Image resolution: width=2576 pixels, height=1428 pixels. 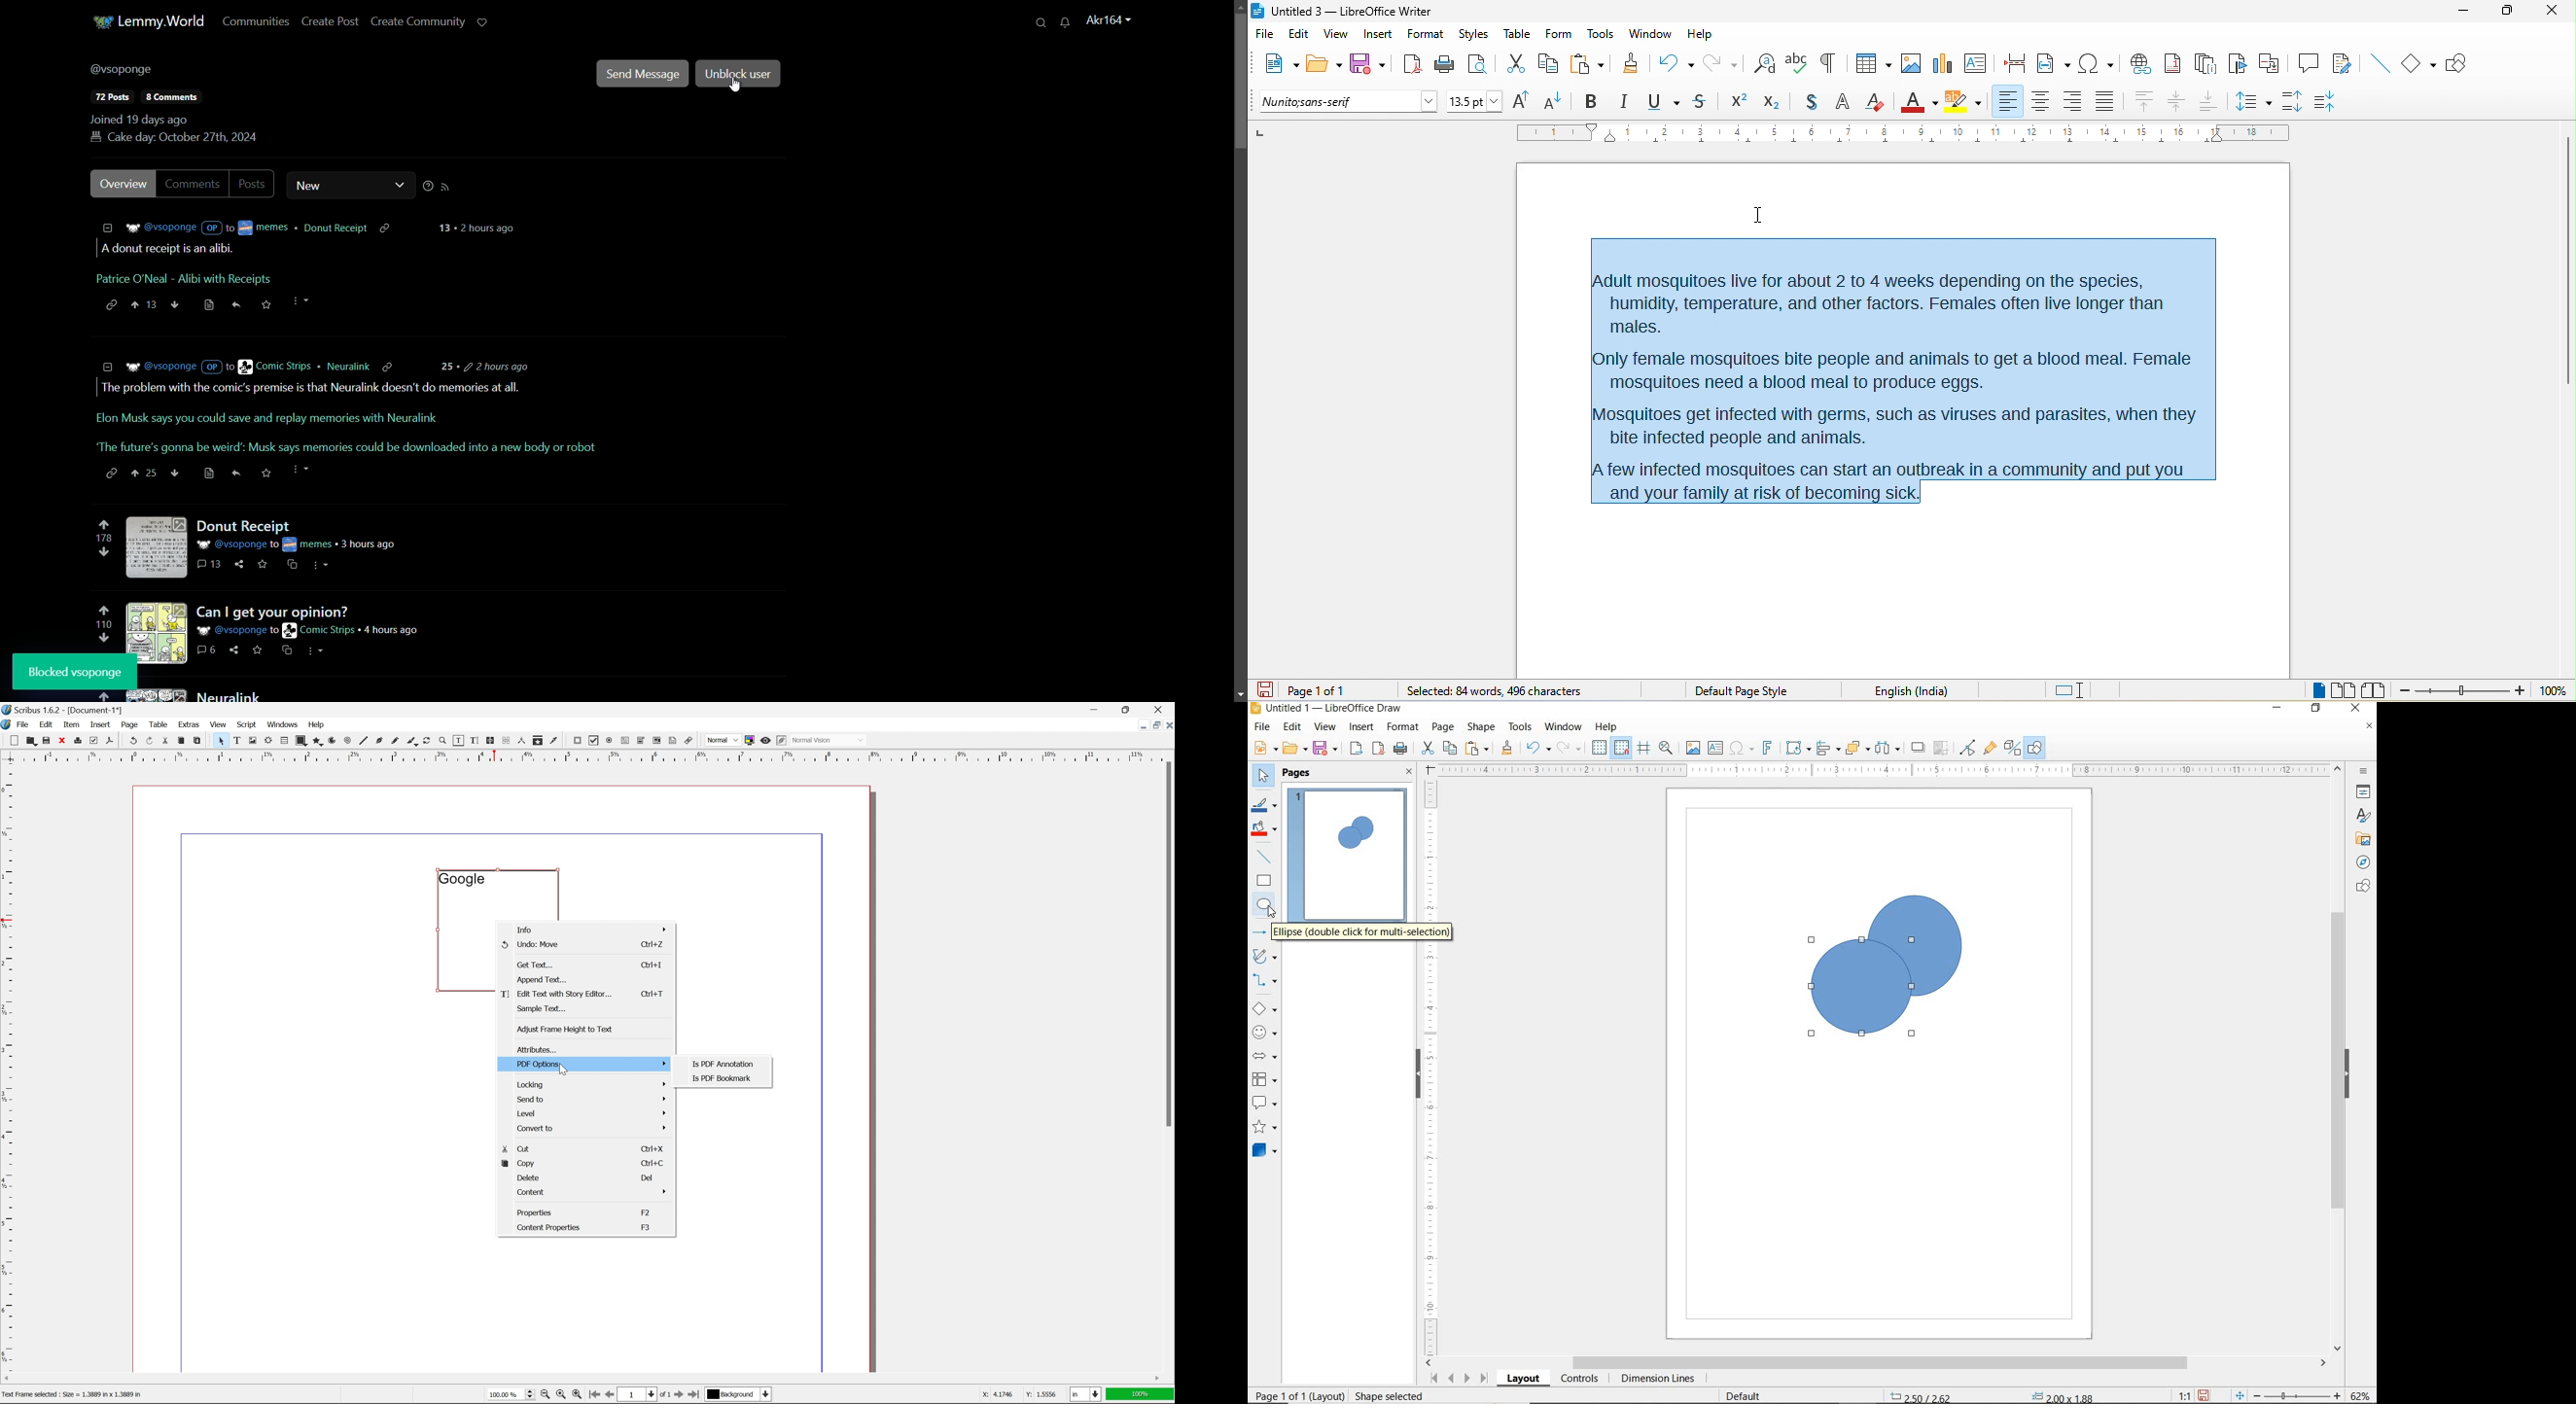 What do you see at coordinates (735, 86) in the screenshot?
I see `cursor` at bounding box center [735, 86].